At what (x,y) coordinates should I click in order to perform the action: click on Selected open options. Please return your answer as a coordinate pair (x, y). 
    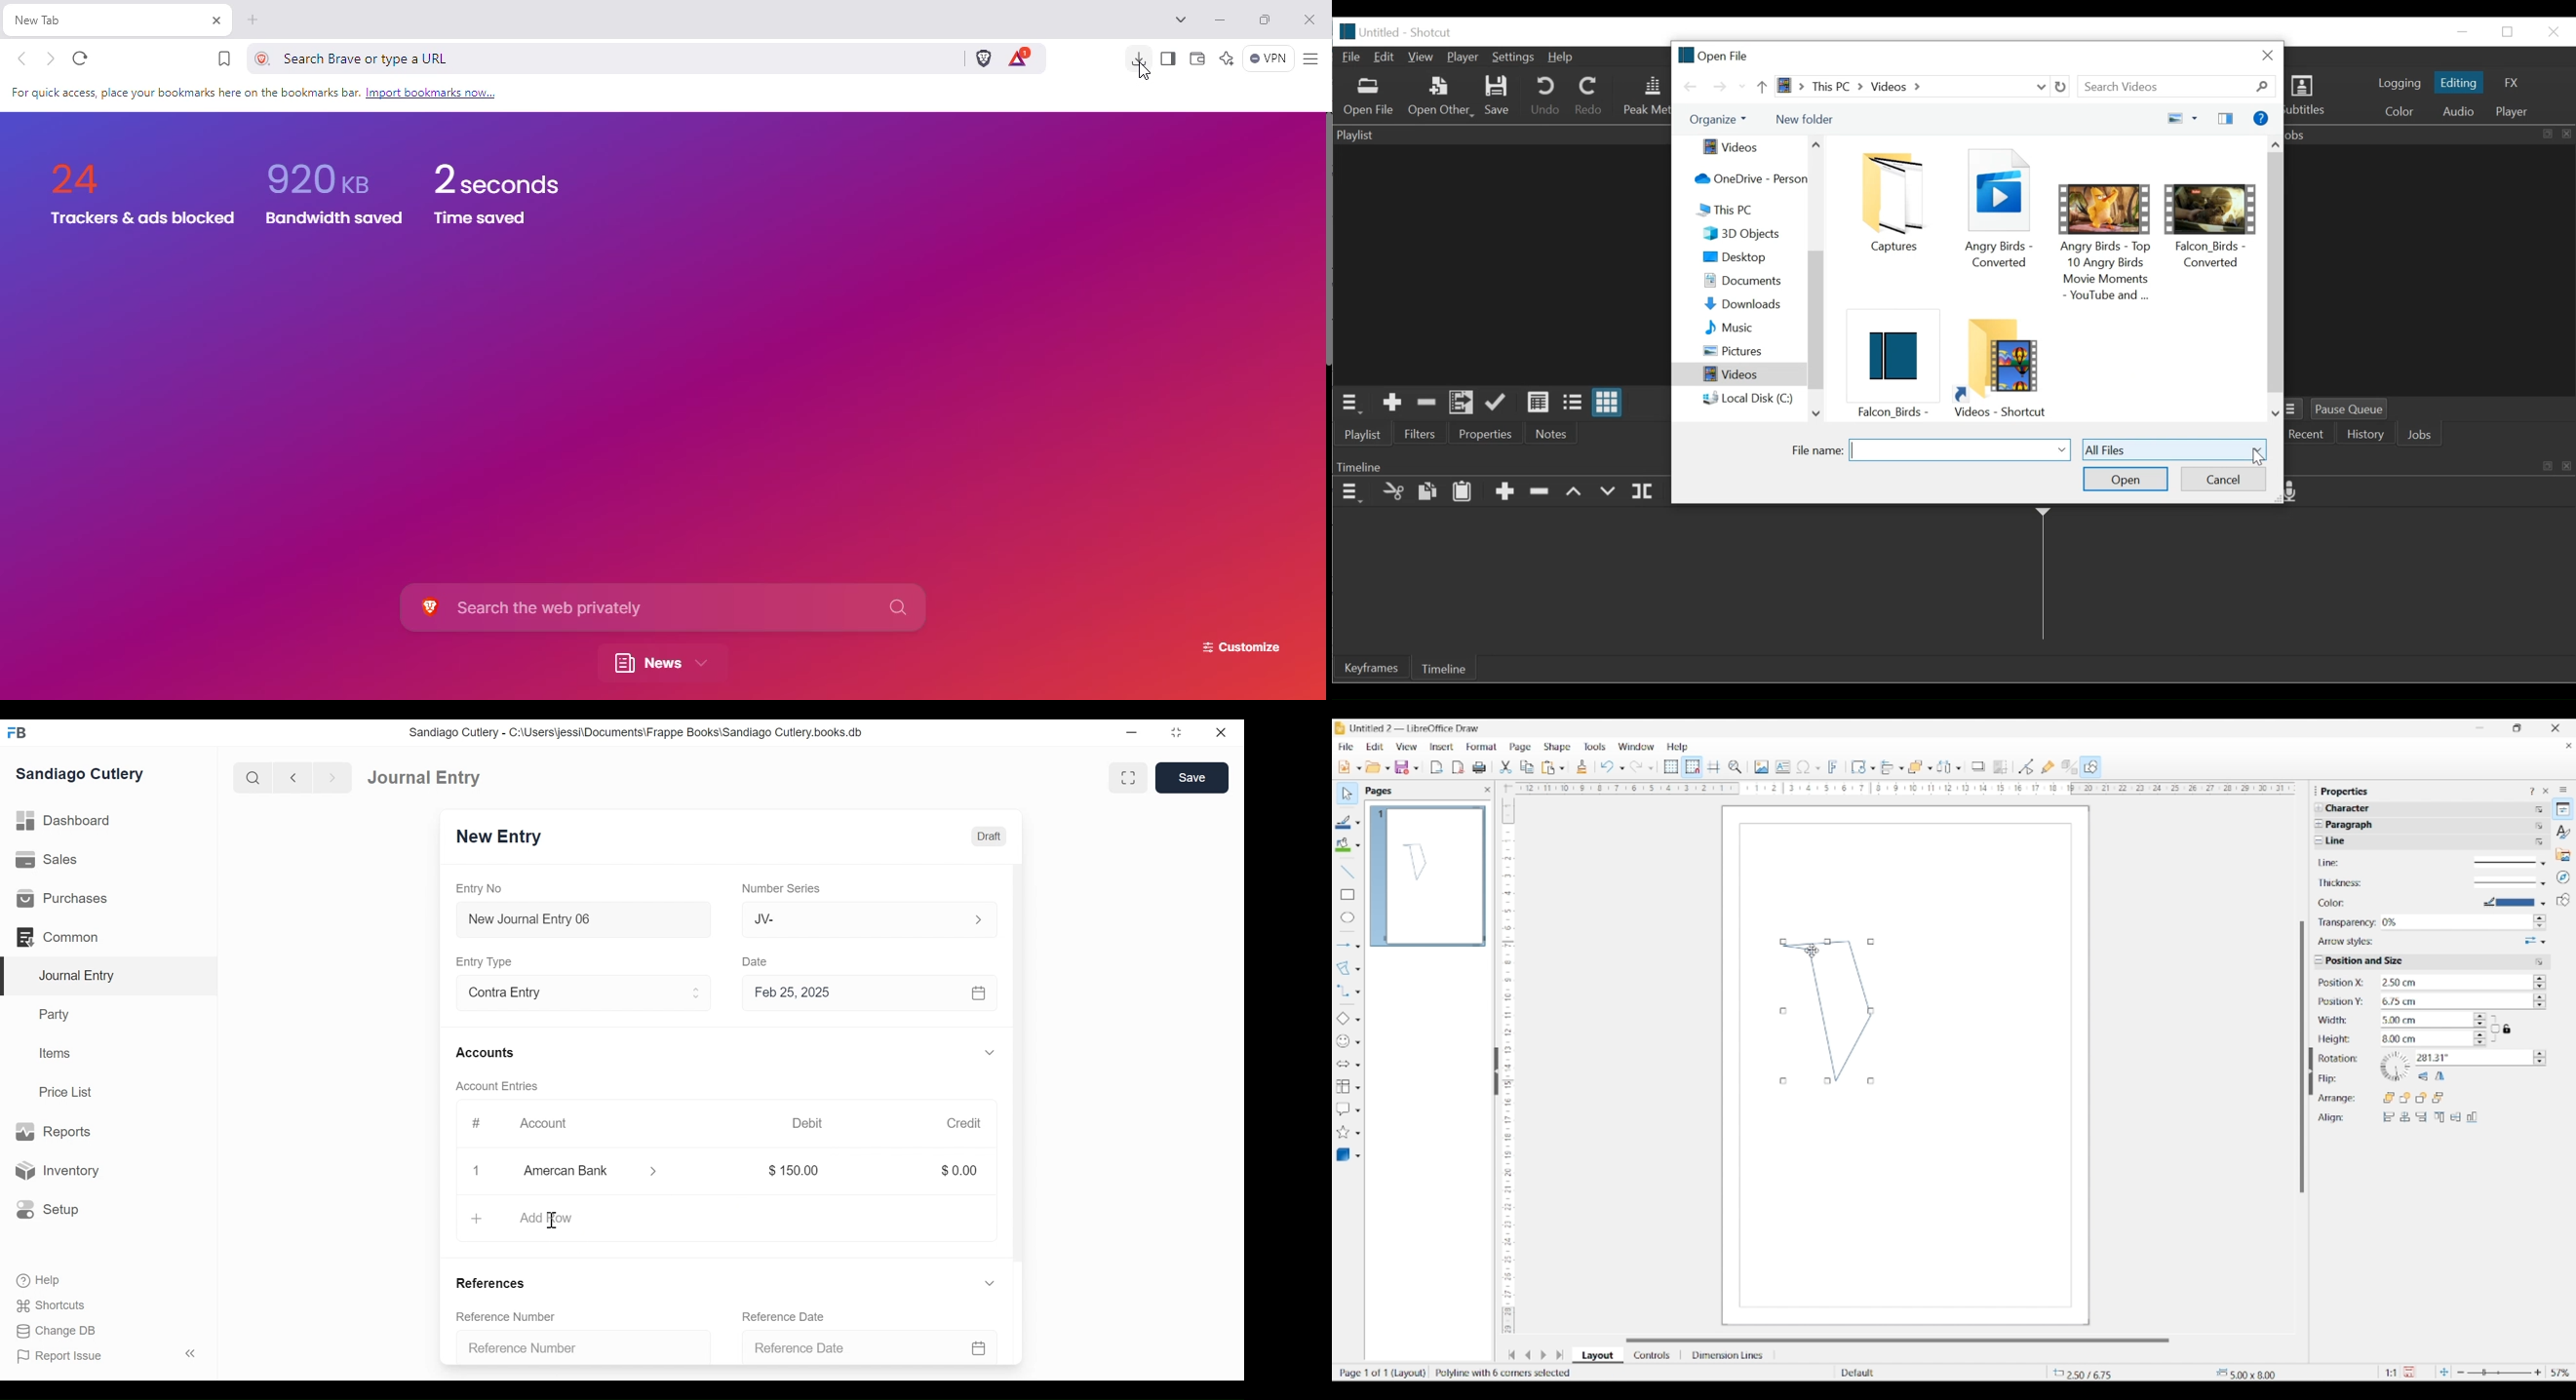
    Looking at the image, I should click on (1373, 767).